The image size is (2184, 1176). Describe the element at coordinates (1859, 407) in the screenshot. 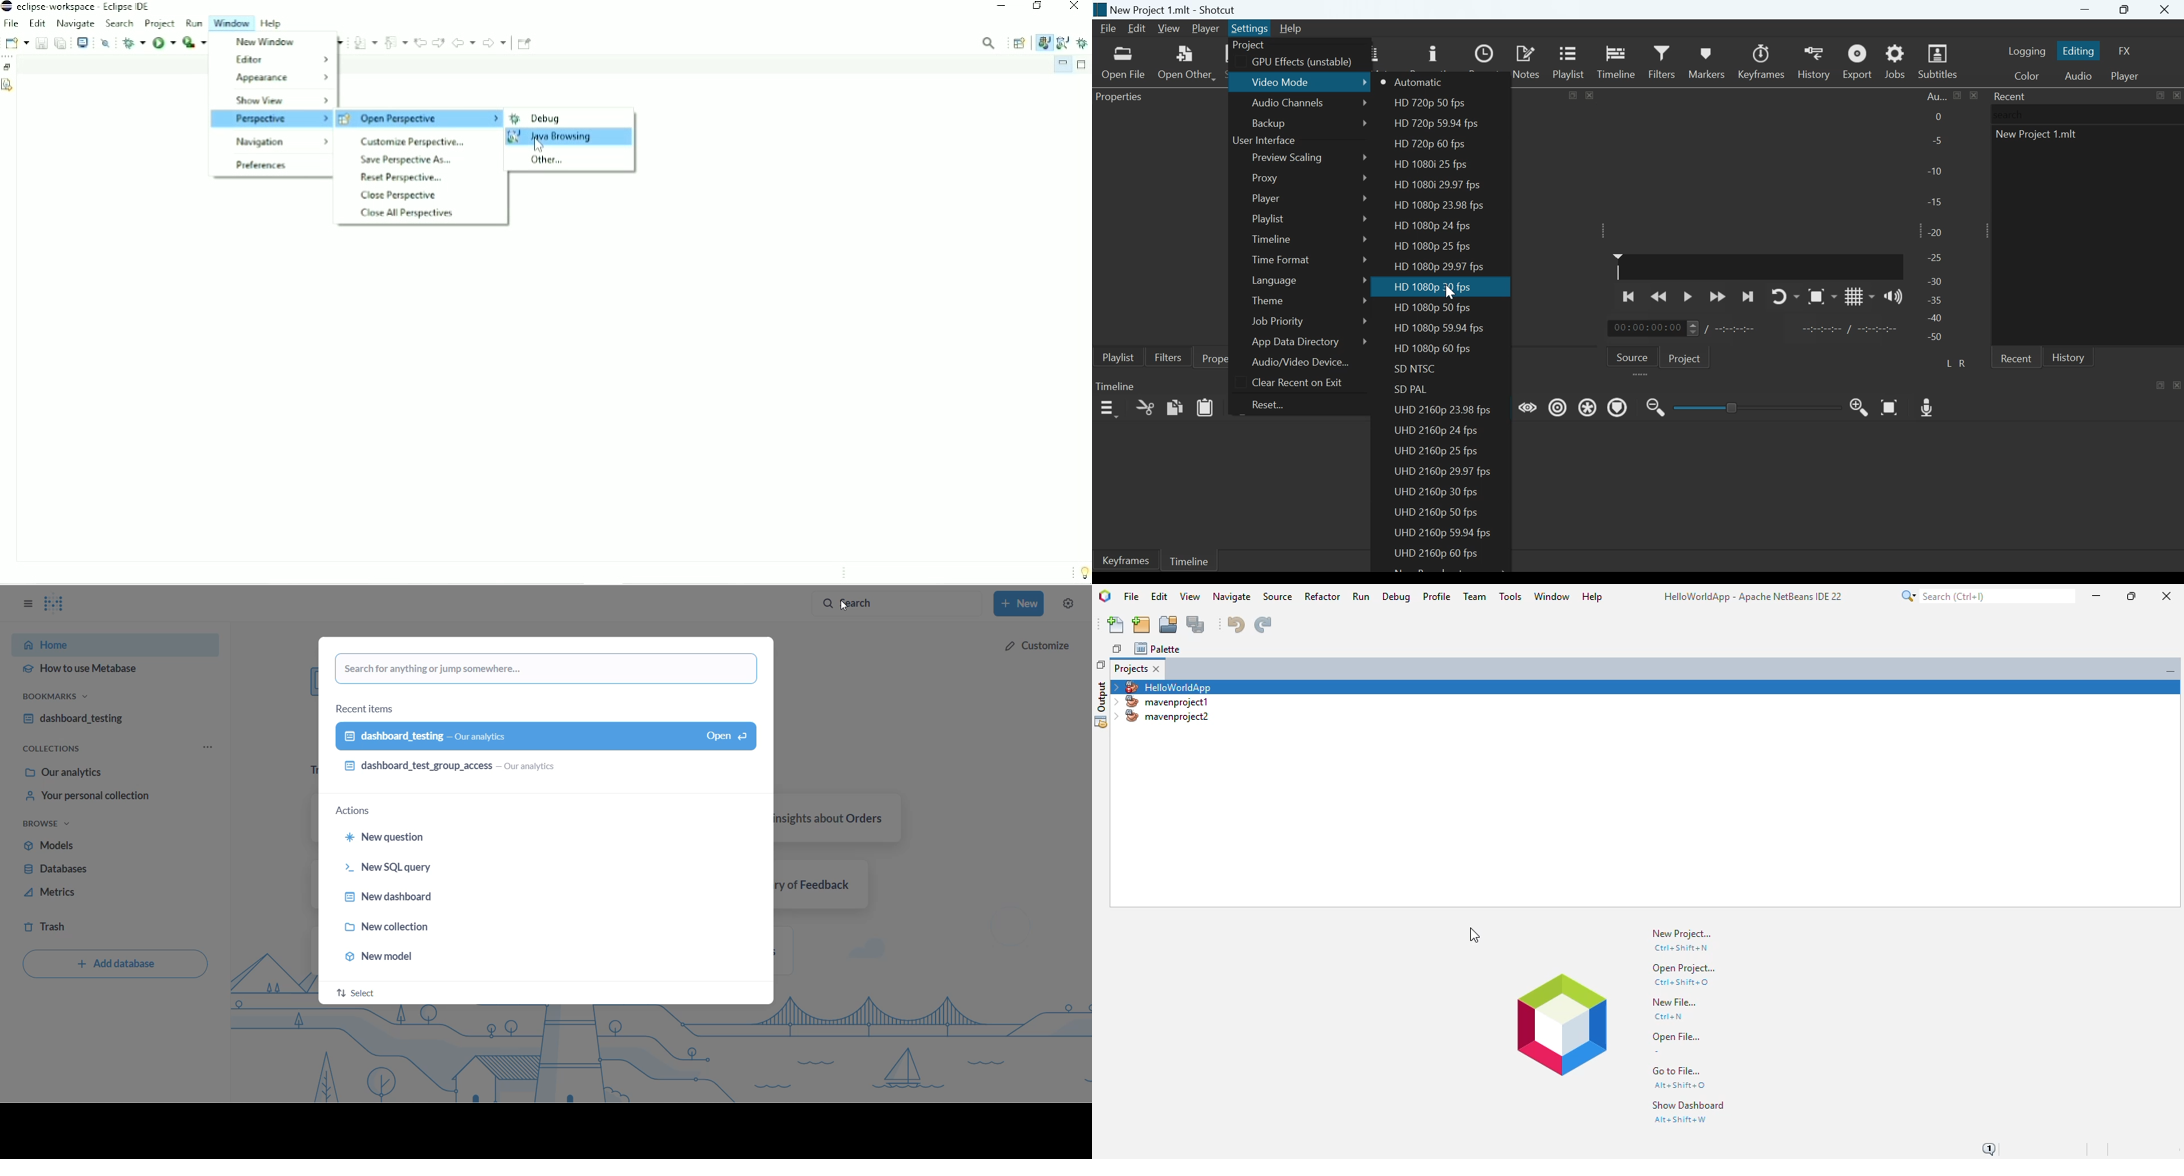

I see `Zoom timeline out` at that location.